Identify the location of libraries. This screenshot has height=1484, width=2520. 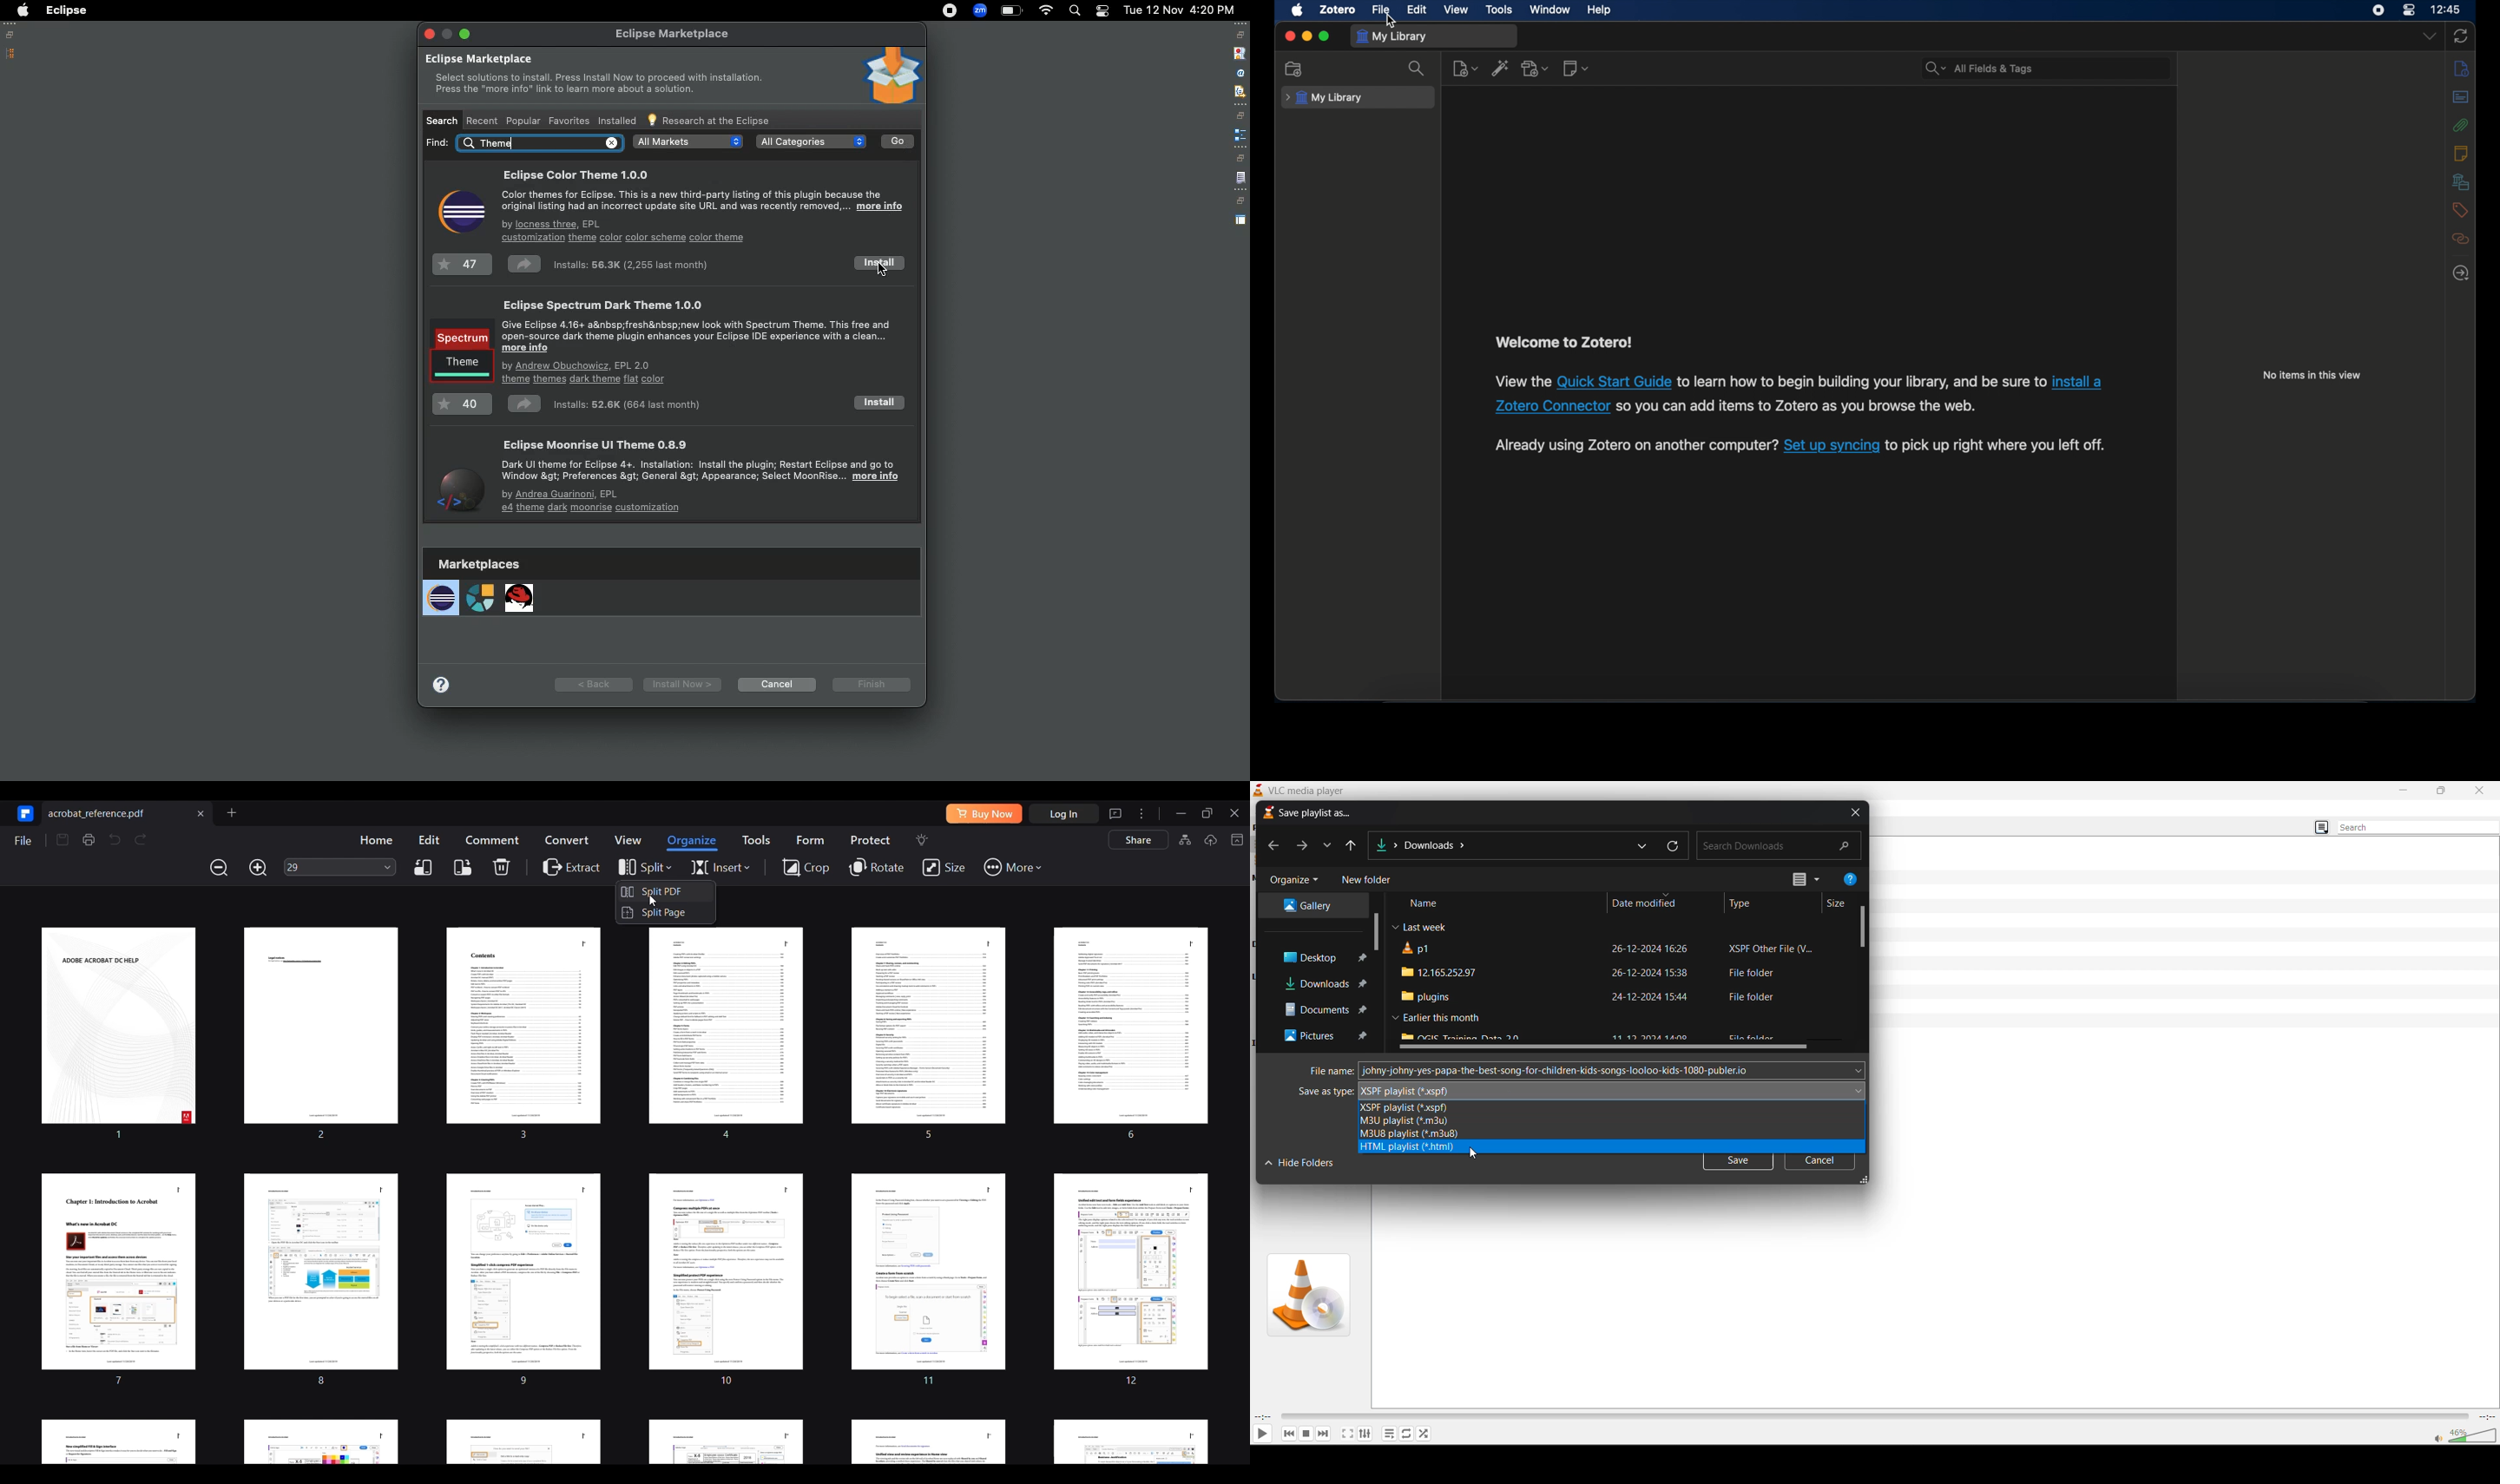
(2461, 182).